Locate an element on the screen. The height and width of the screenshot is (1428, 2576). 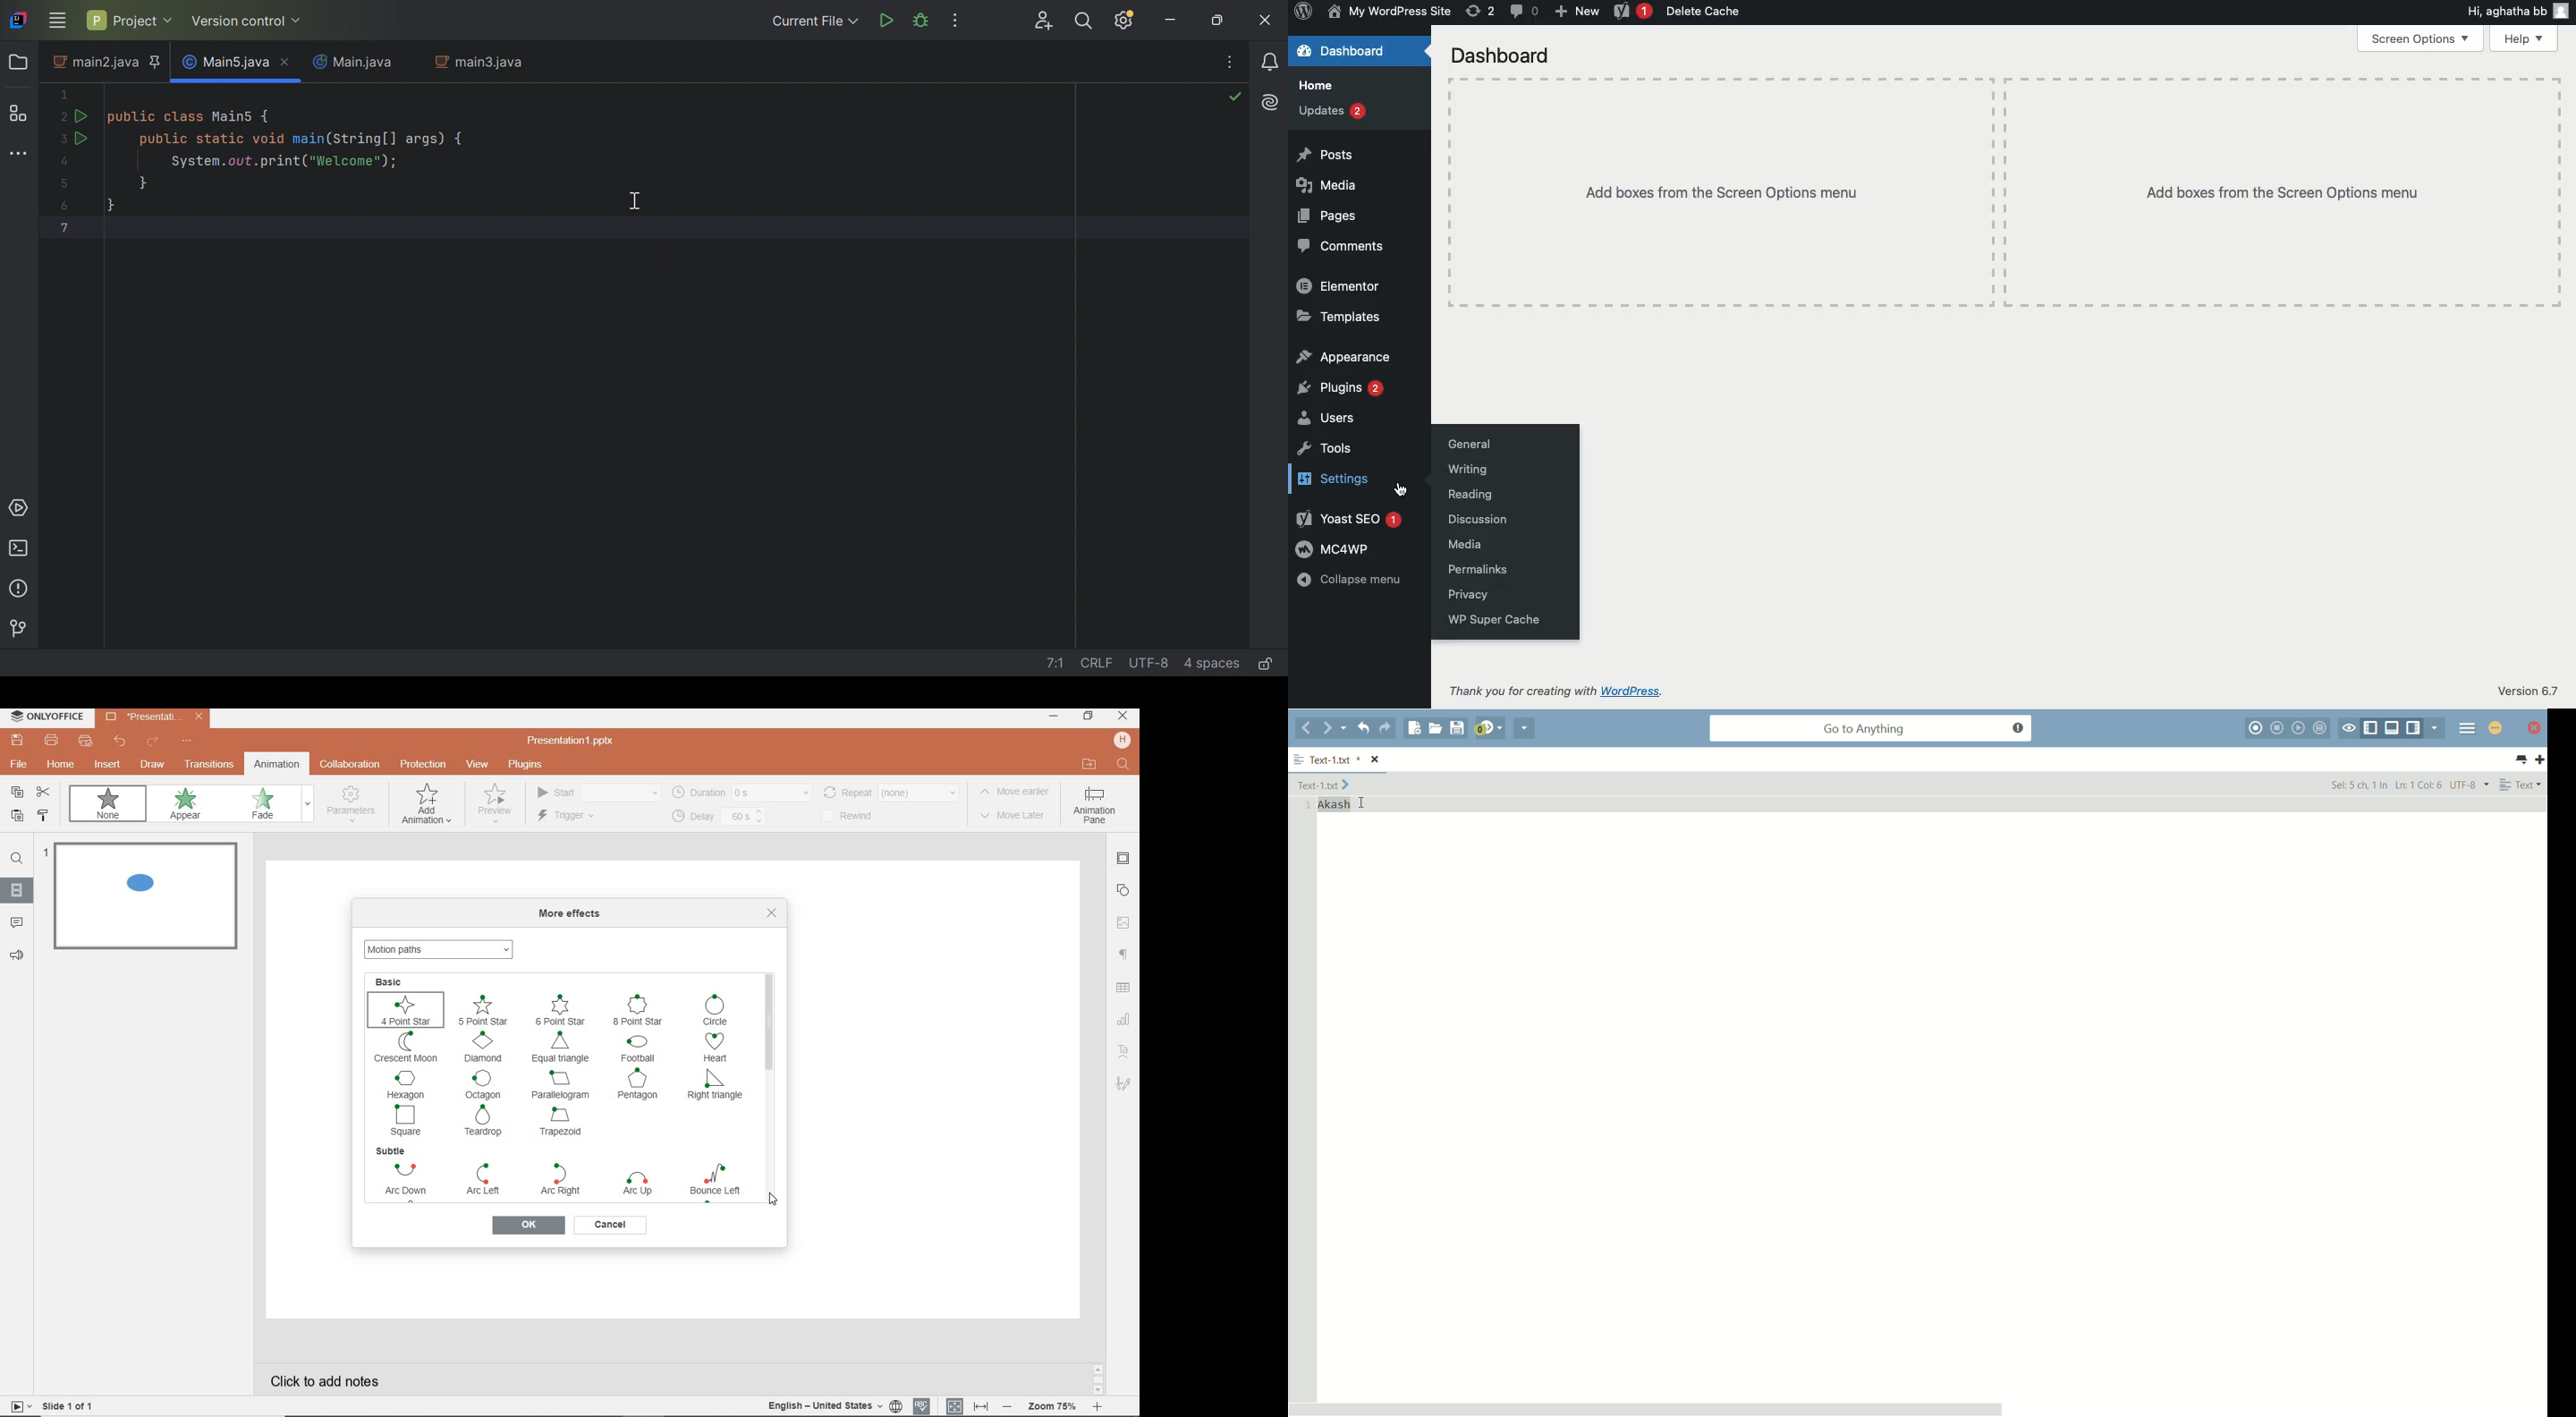
CIRCLE is located at coordinates (718, 1010).